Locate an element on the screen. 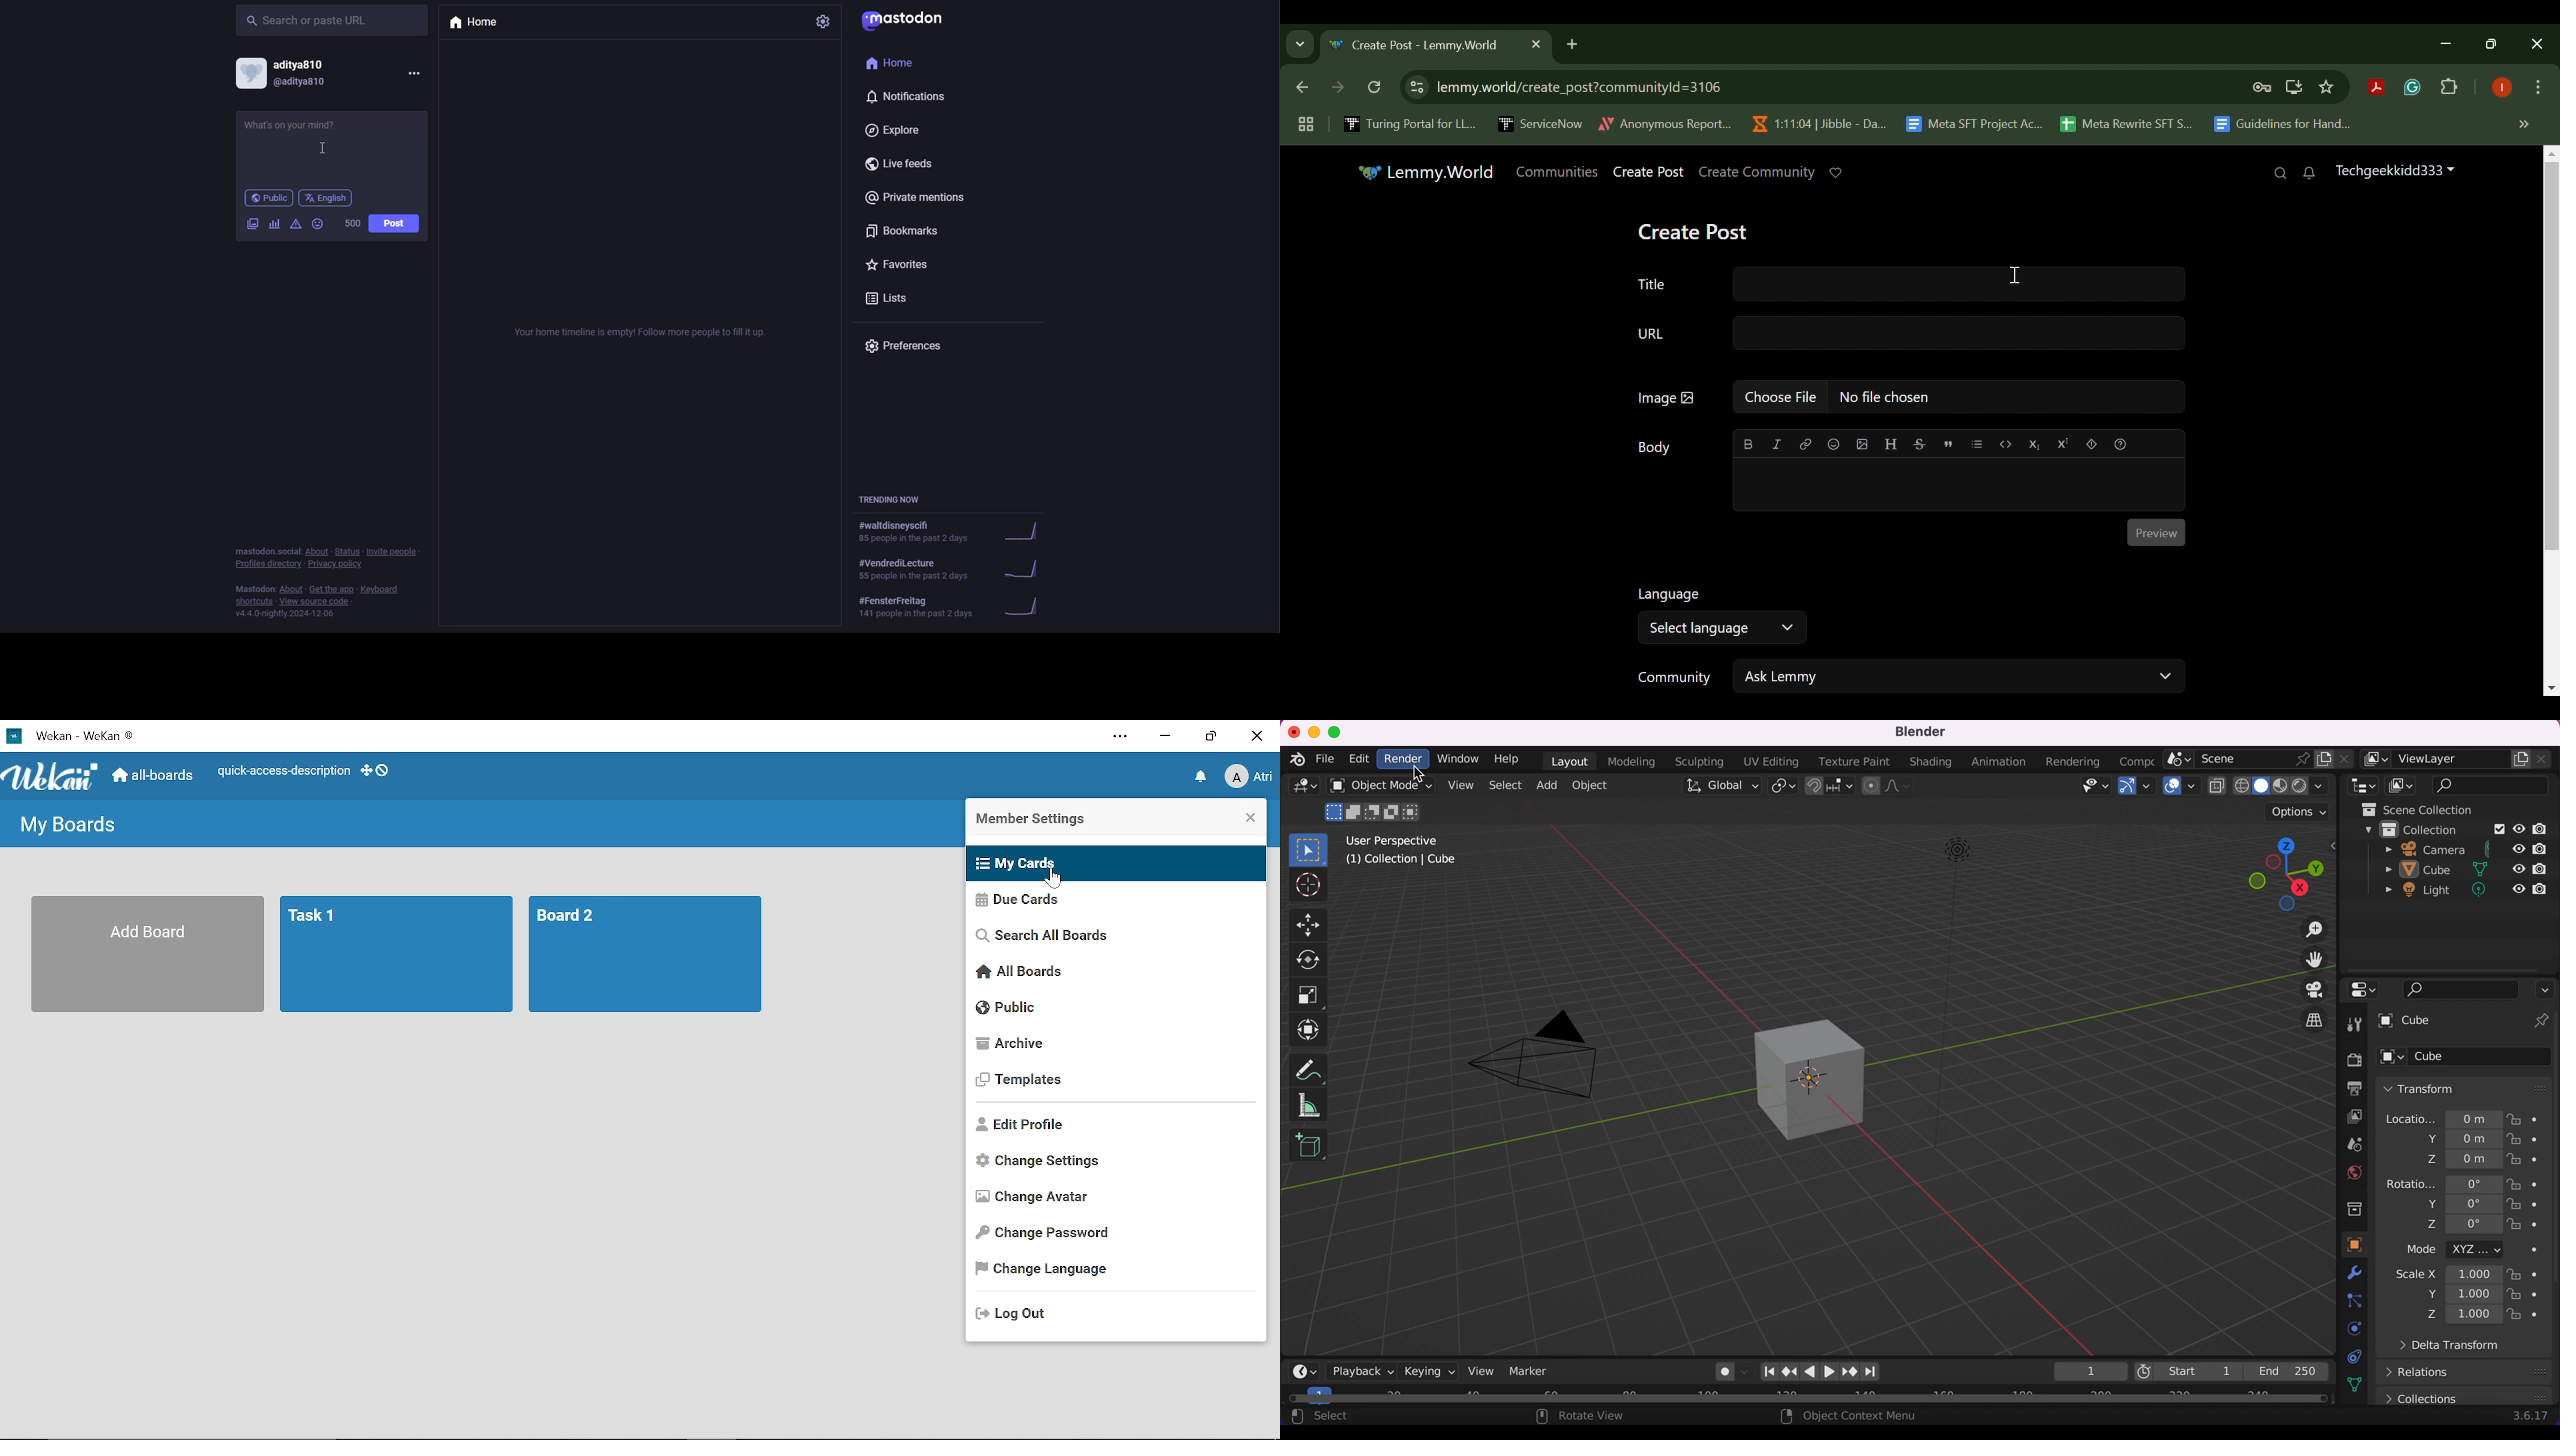 The width and height of the screenshot is (2576, 1456). Profile name is located at coordinates (1248, 781).